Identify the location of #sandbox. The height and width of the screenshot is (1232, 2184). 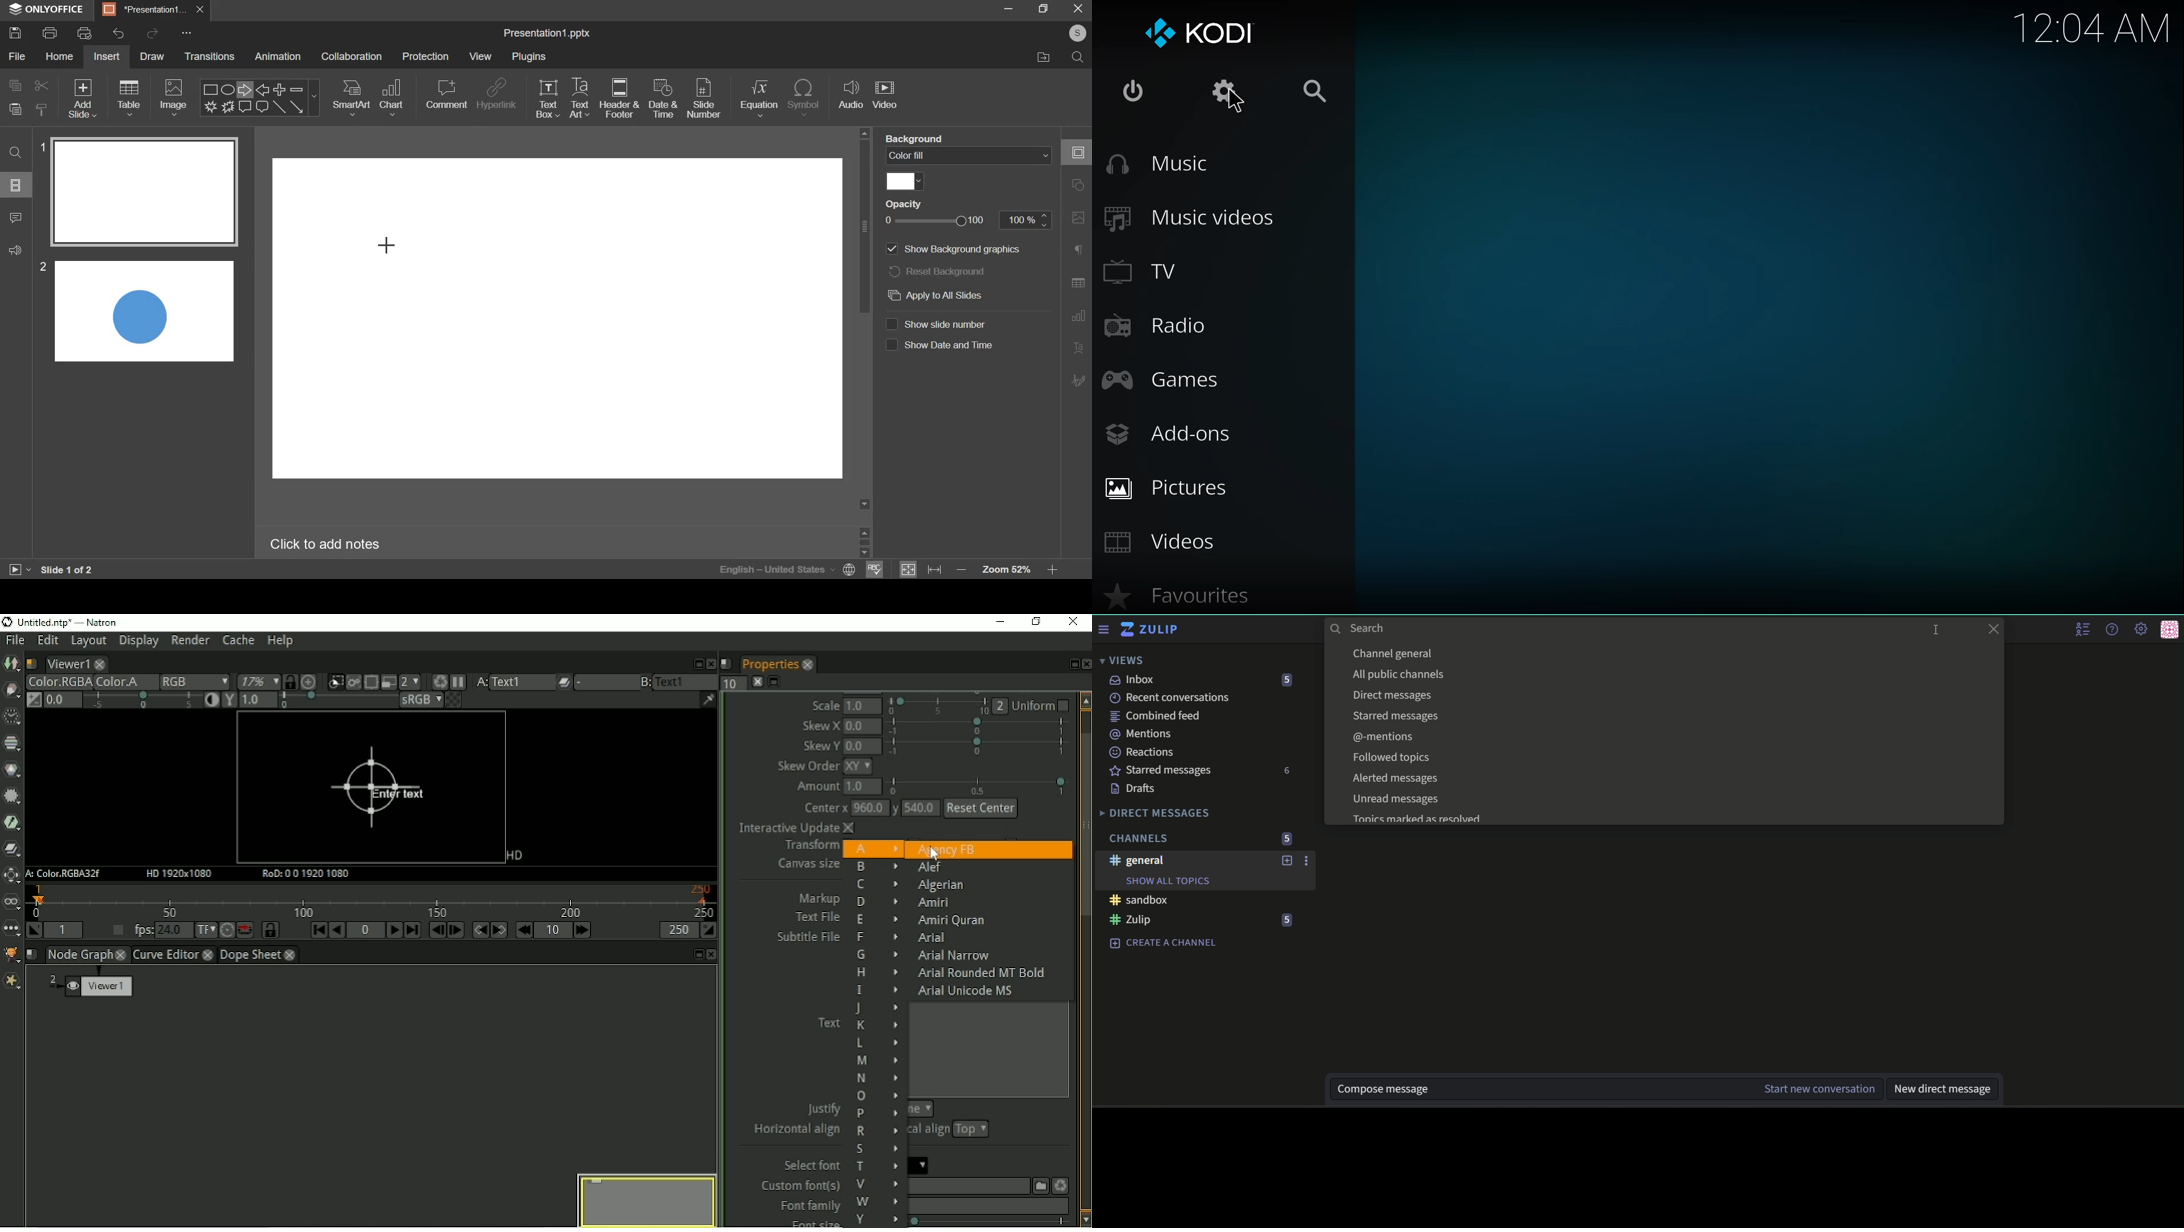
(1138, 901).